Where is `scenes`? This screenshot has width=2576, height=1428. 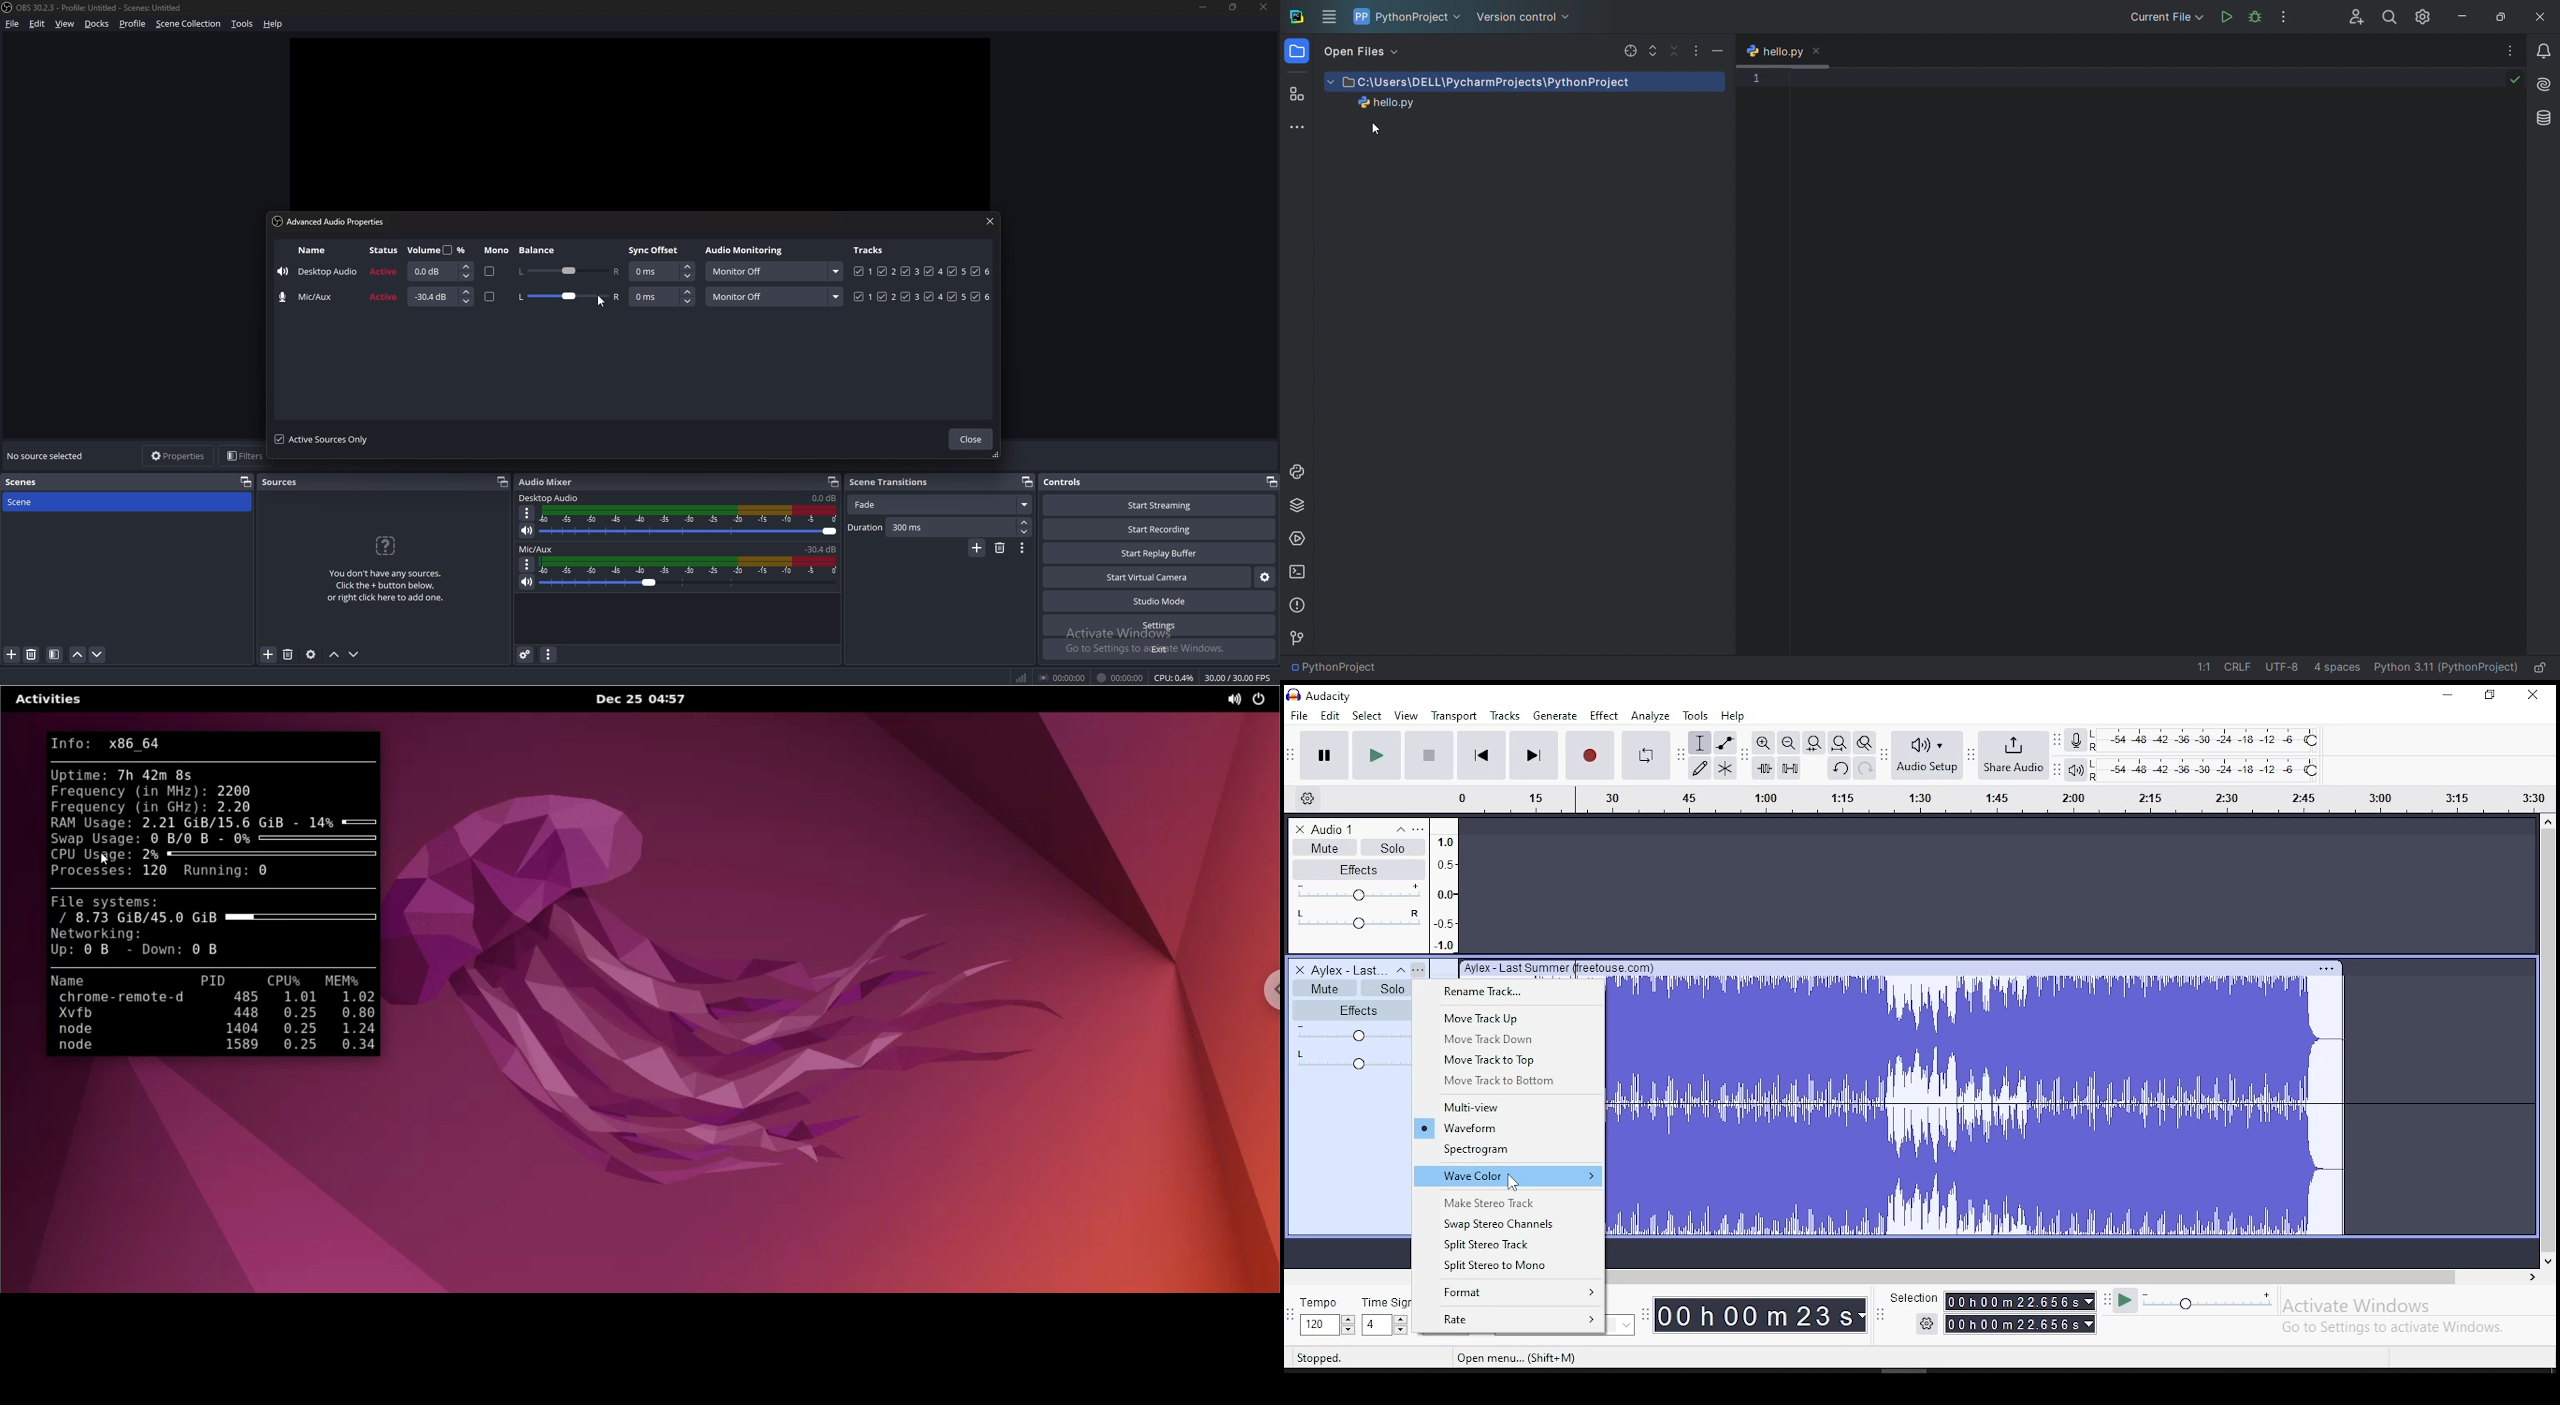 scenes is located at coordinates (27, 483).